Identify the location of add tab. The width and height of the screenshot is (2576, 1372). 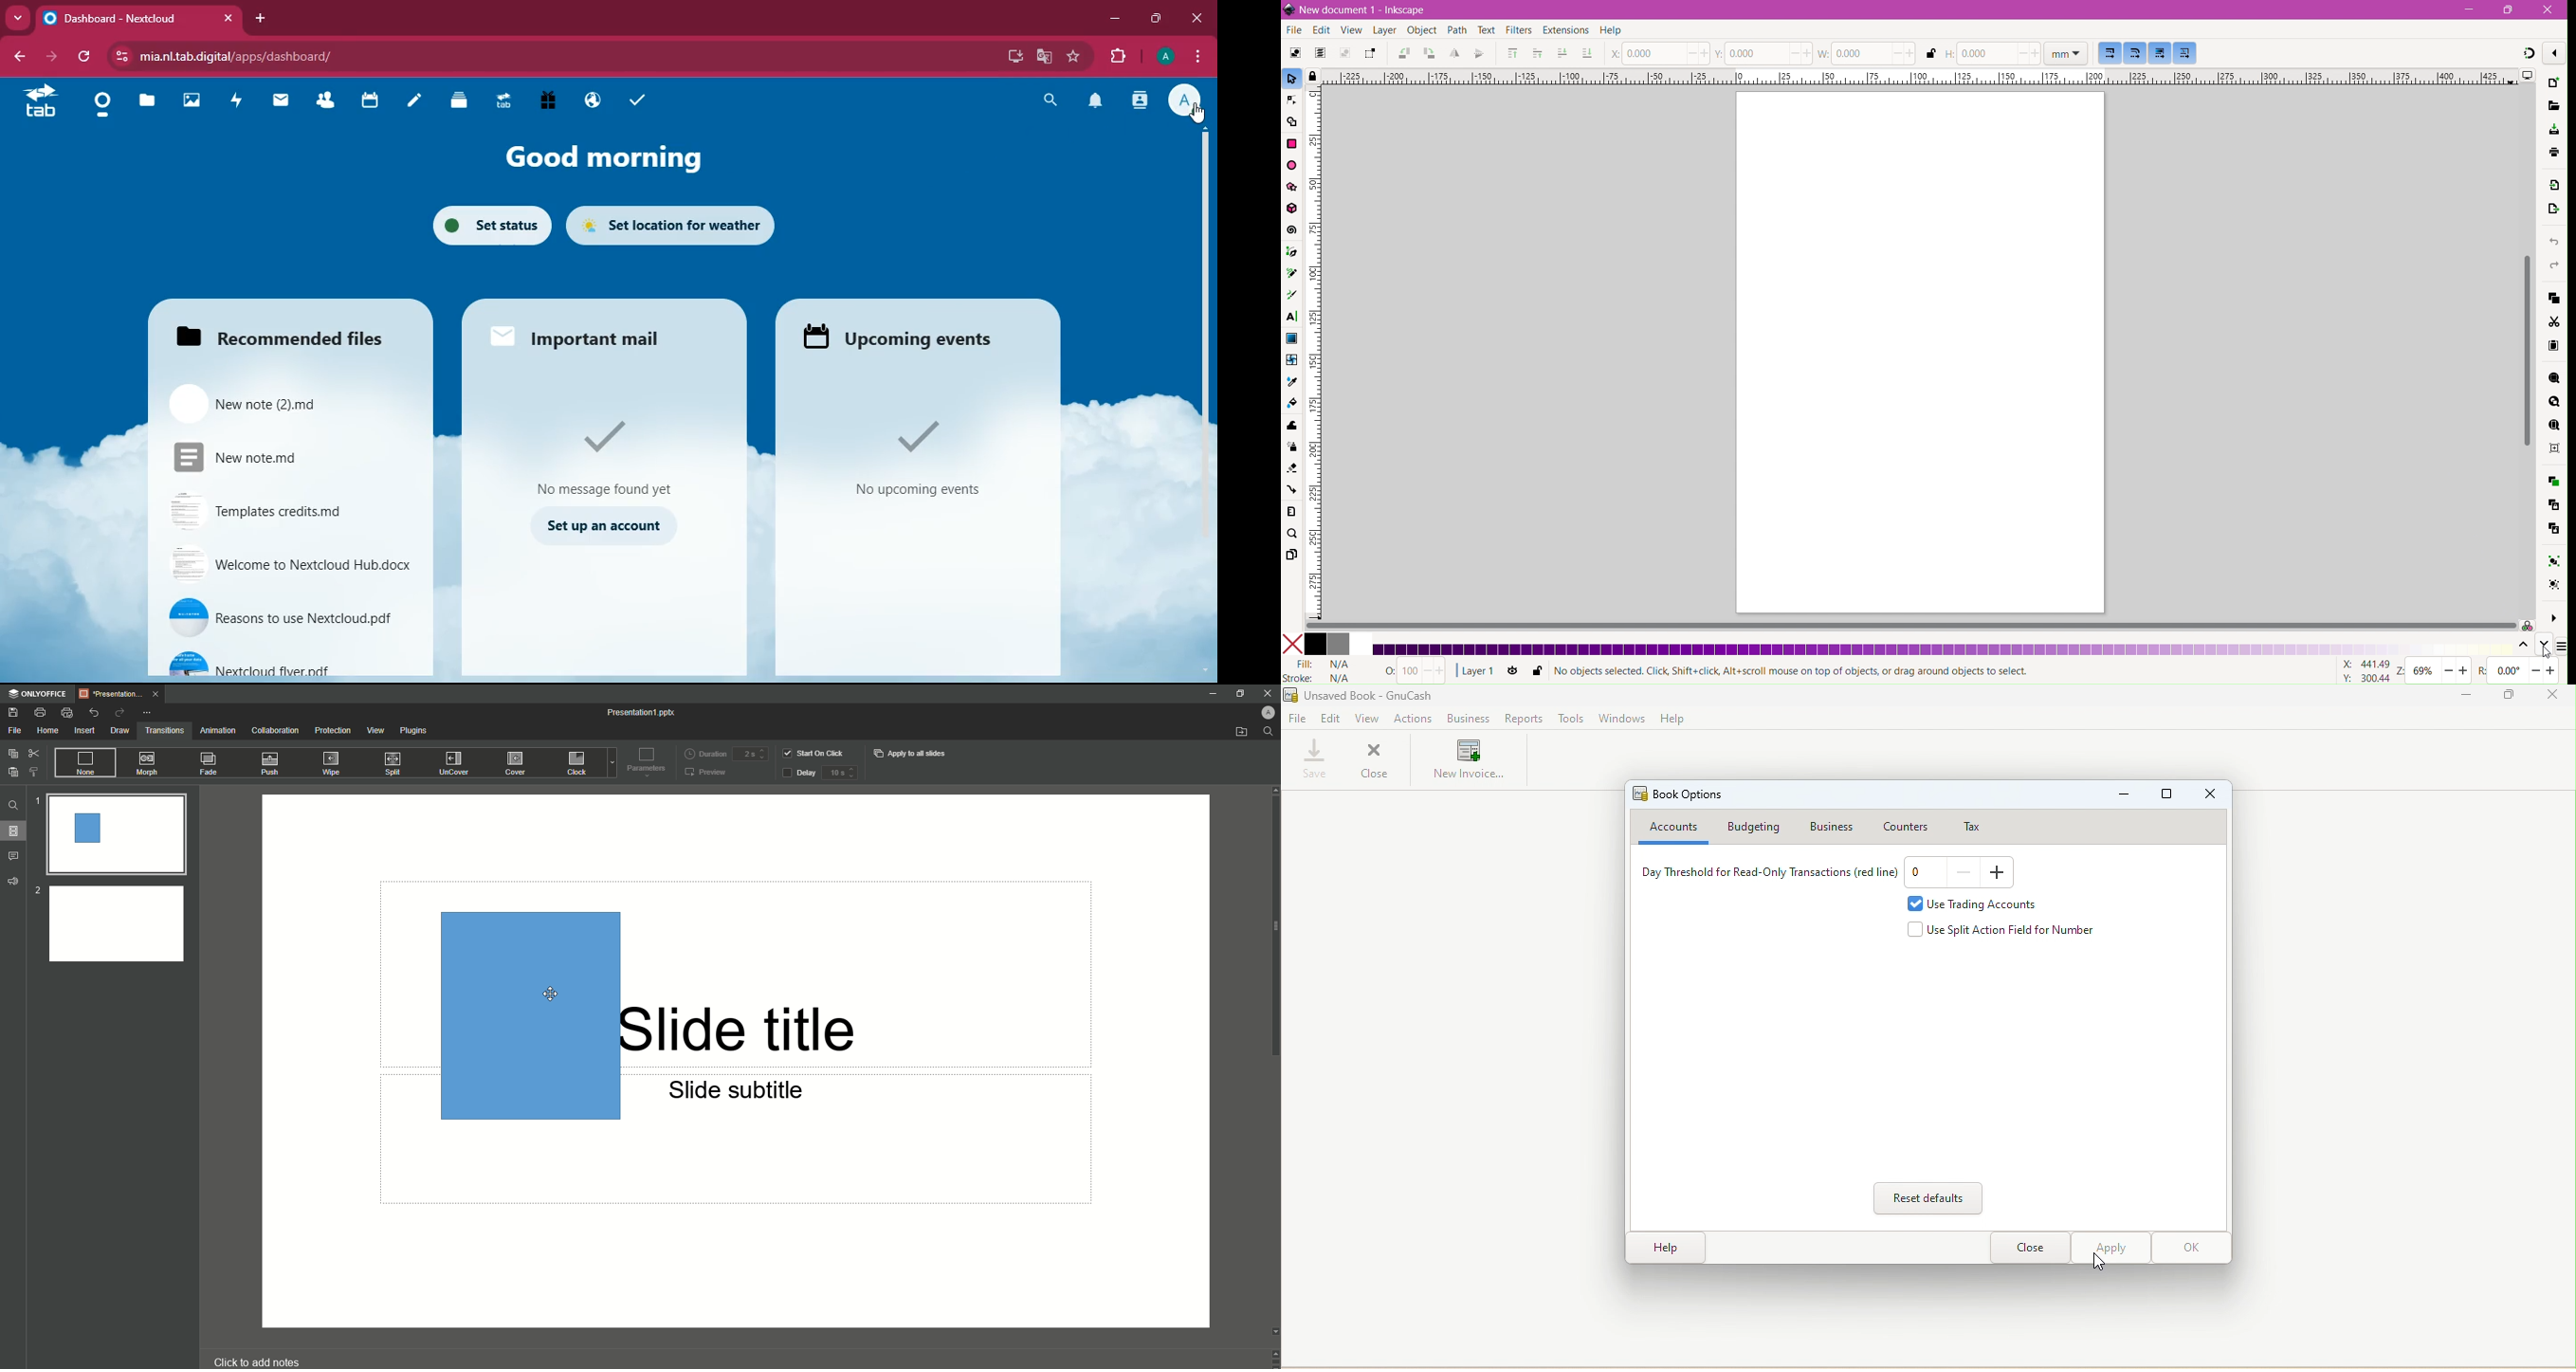
(261, 18).